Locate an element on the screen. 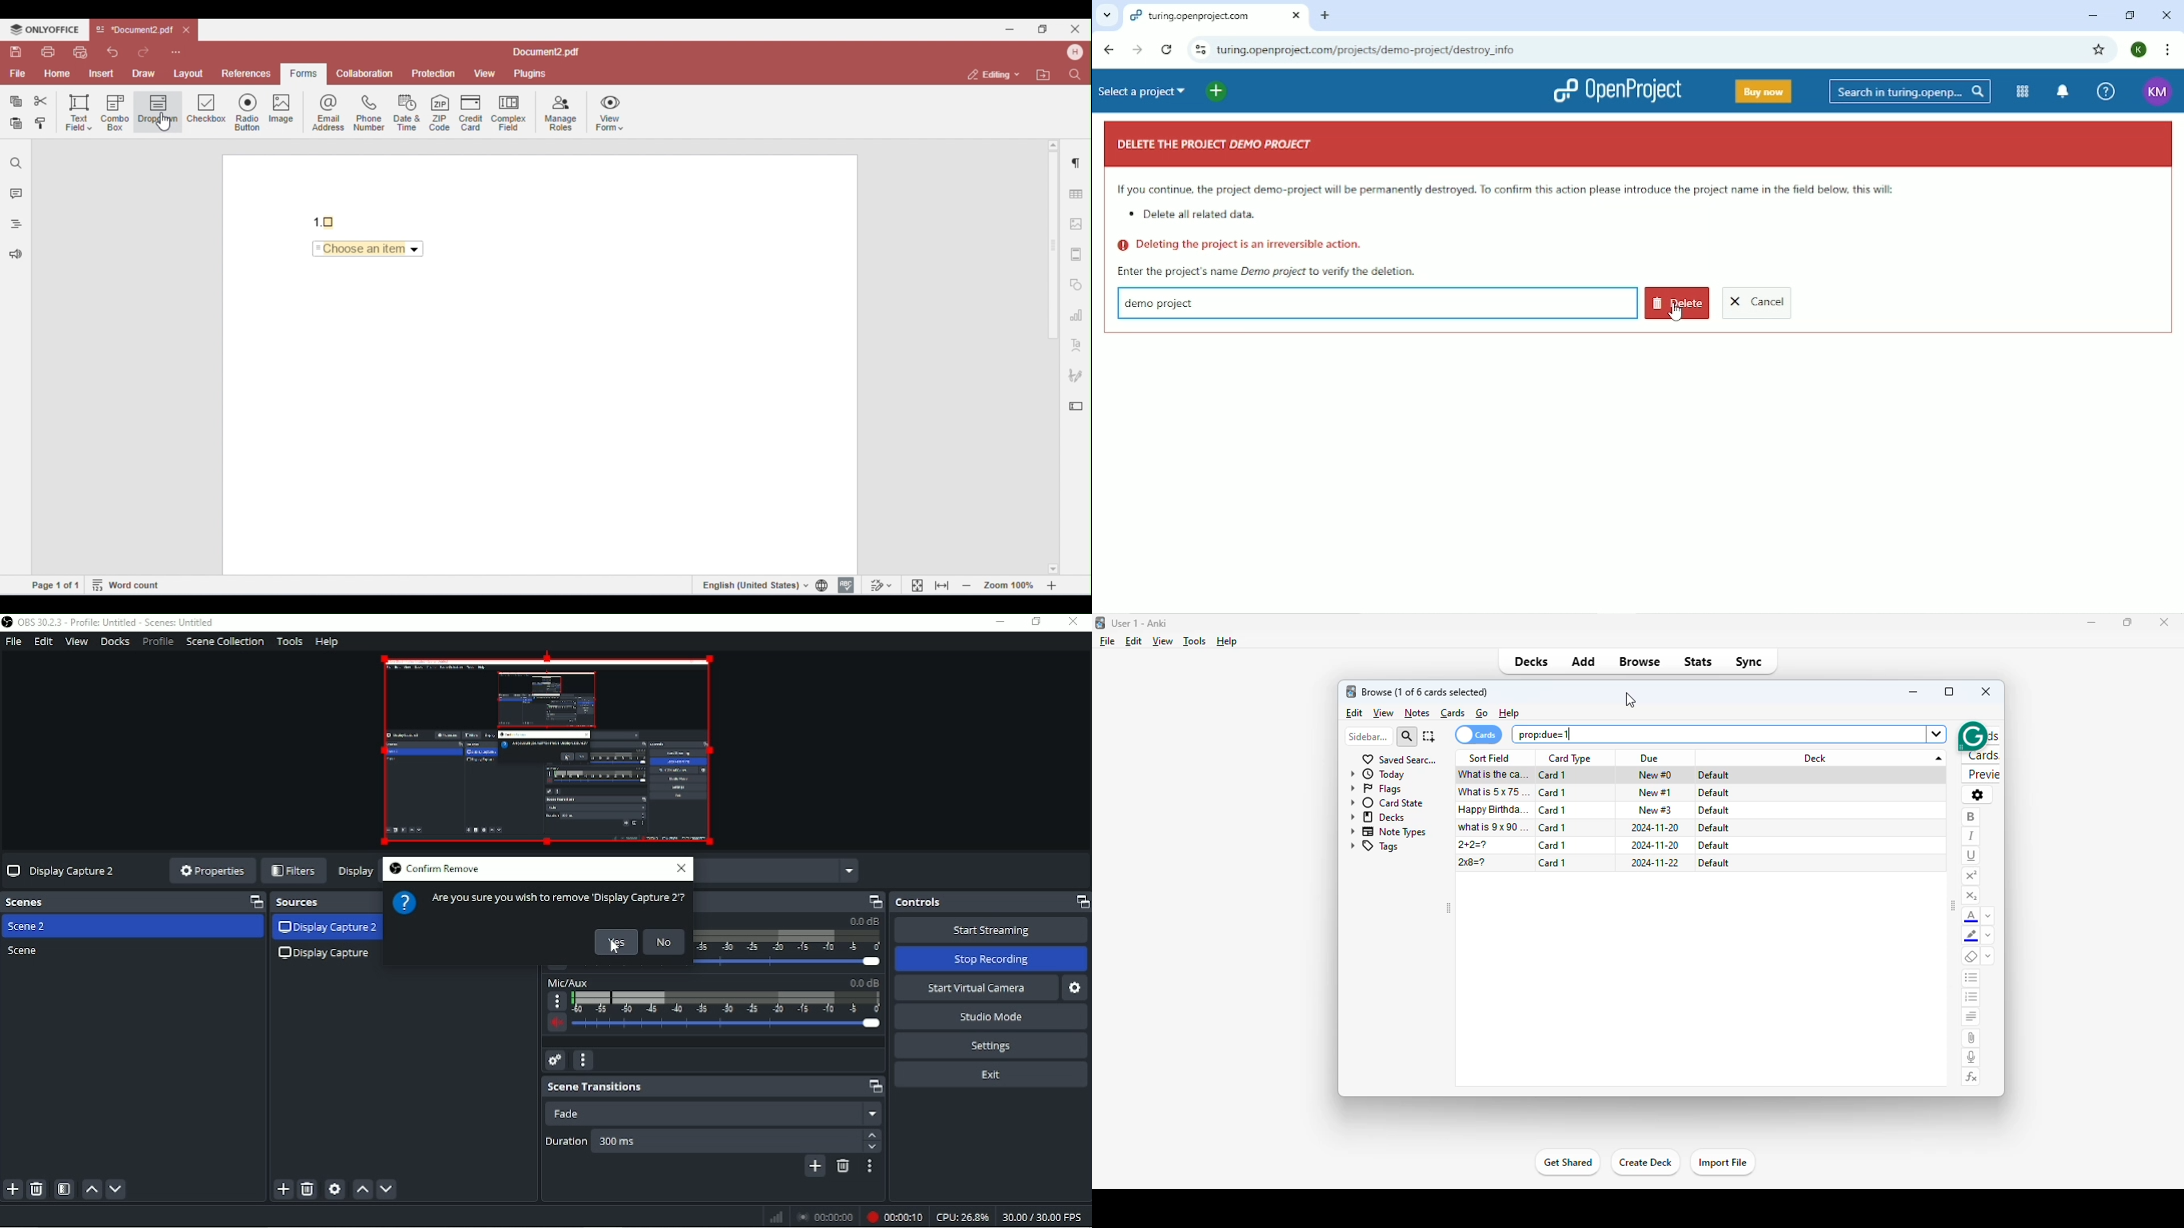 The width and height of the screenshot is (2184, 1232). record audio is located at coordinates (1971, 1058).